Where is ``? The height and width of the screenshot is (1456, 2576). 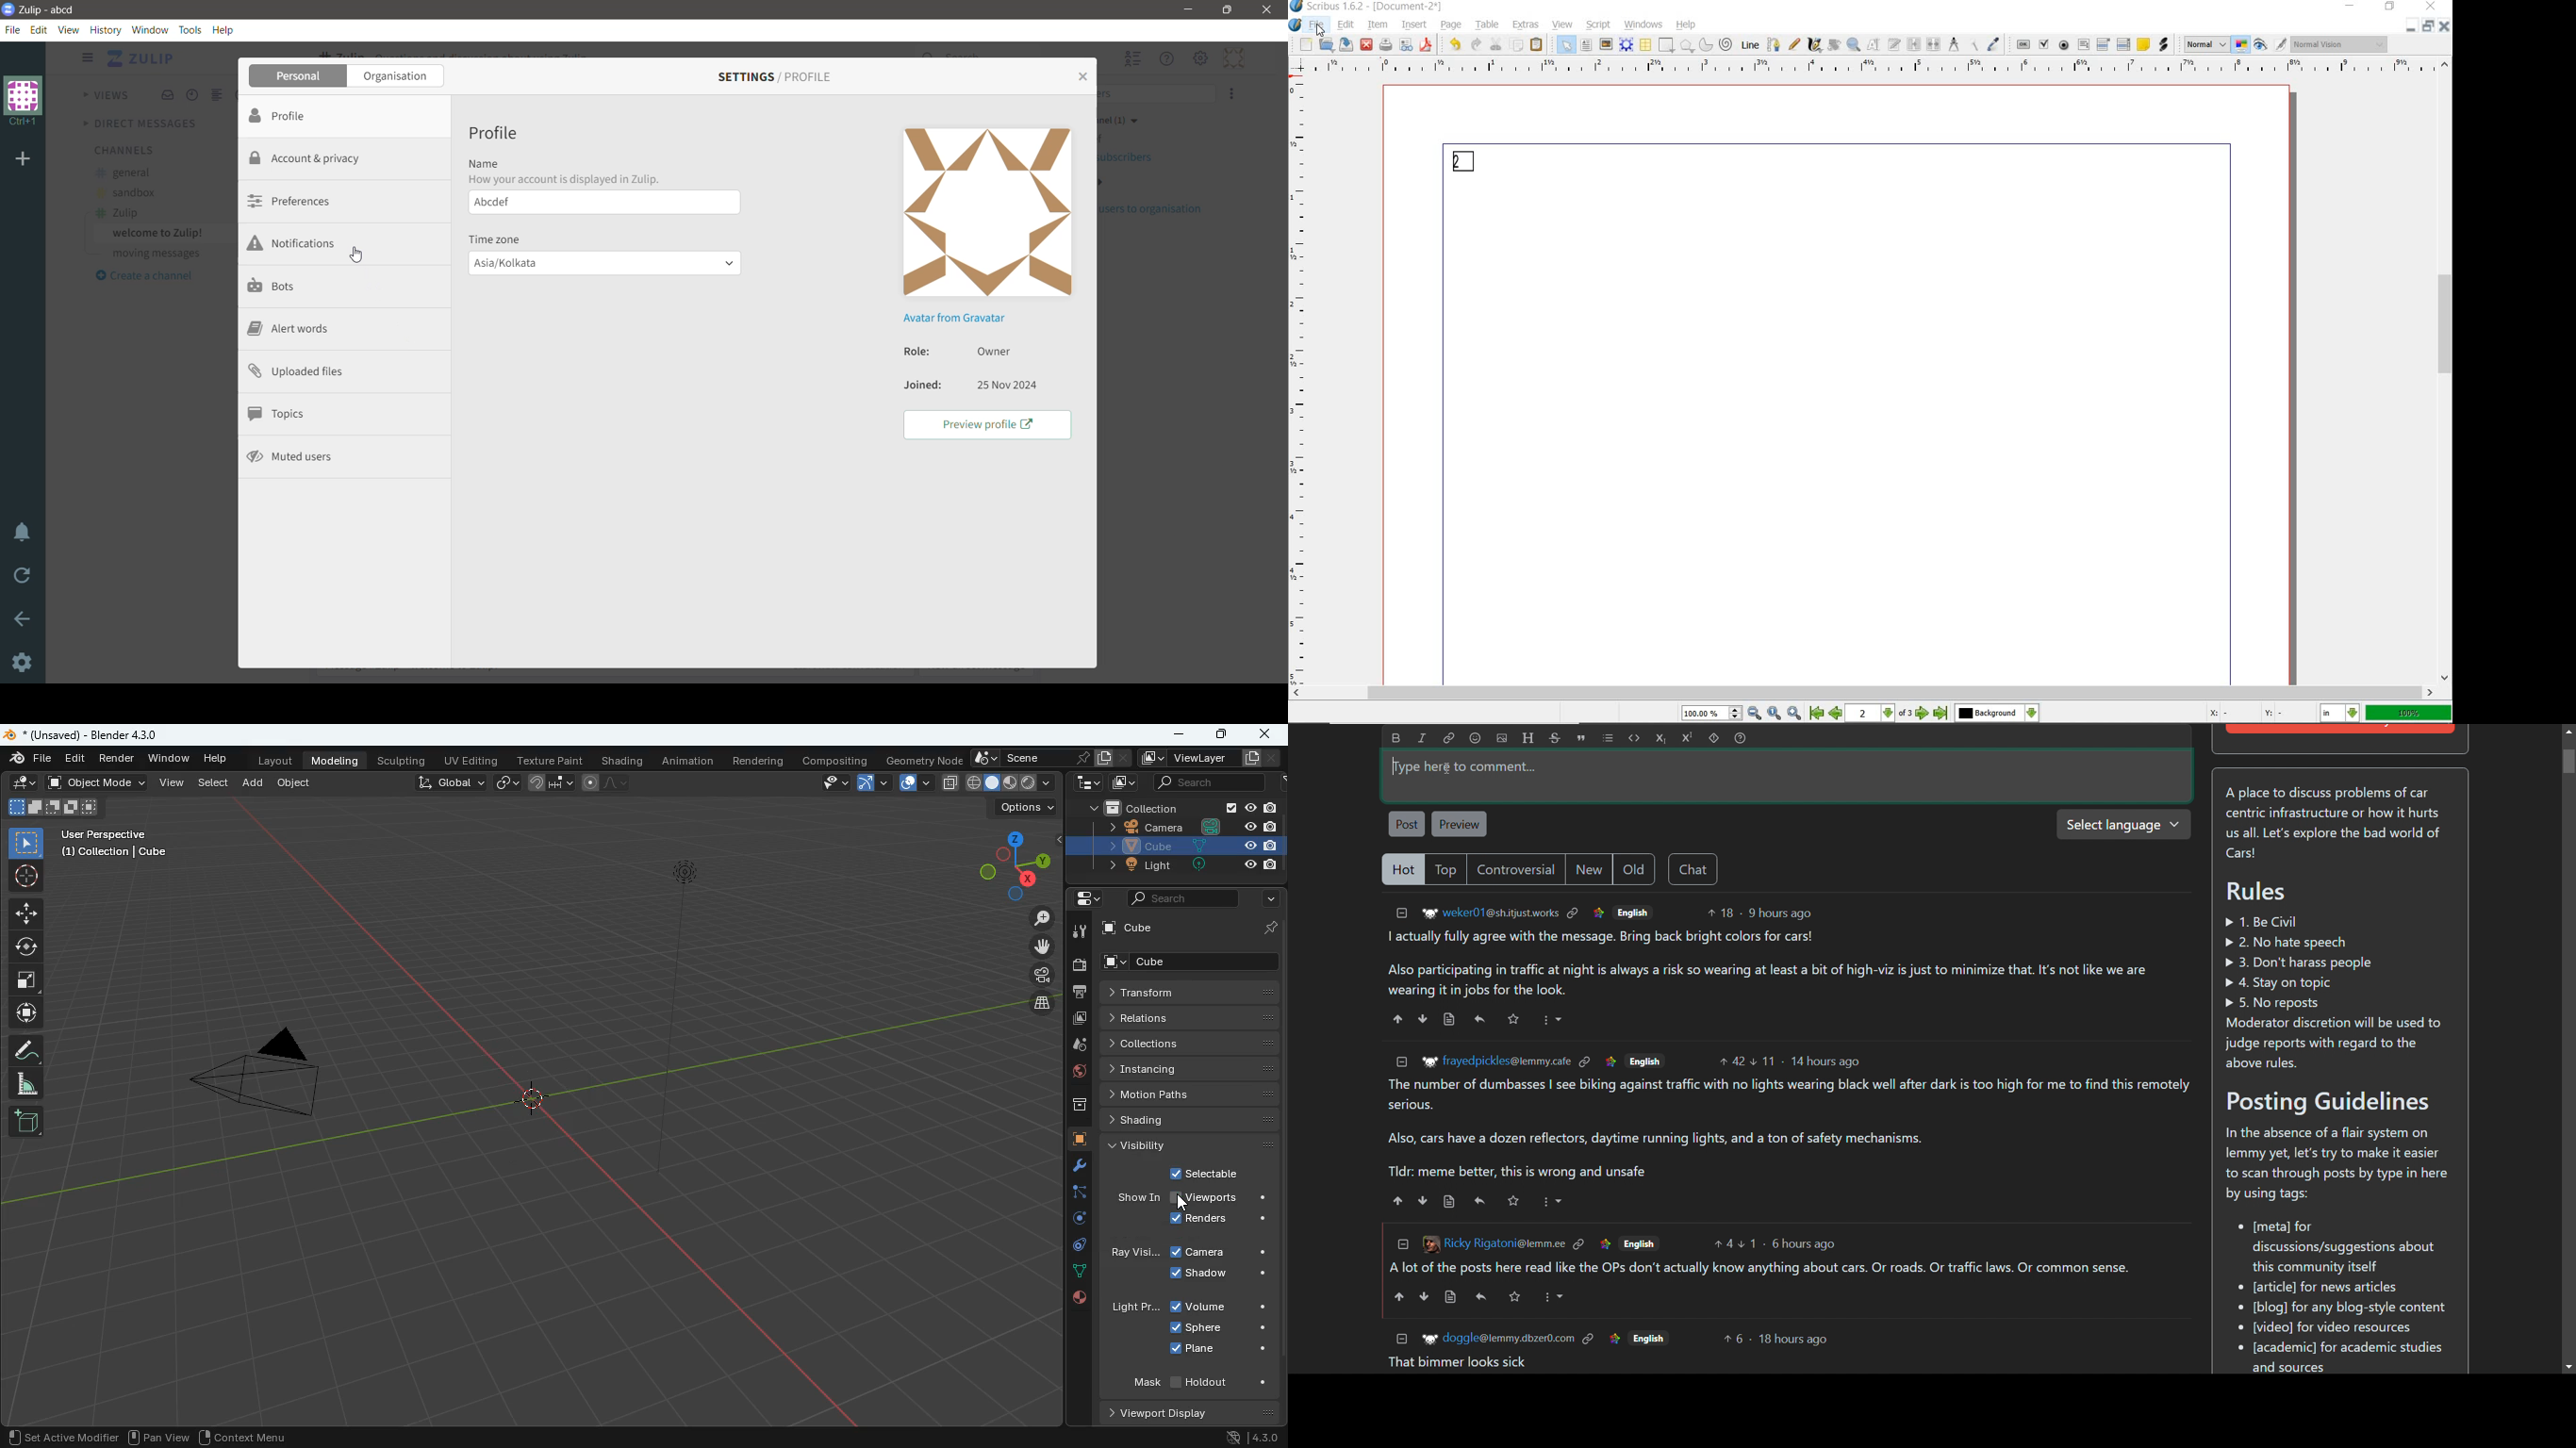
 is located at coordinates (1650, 1337).